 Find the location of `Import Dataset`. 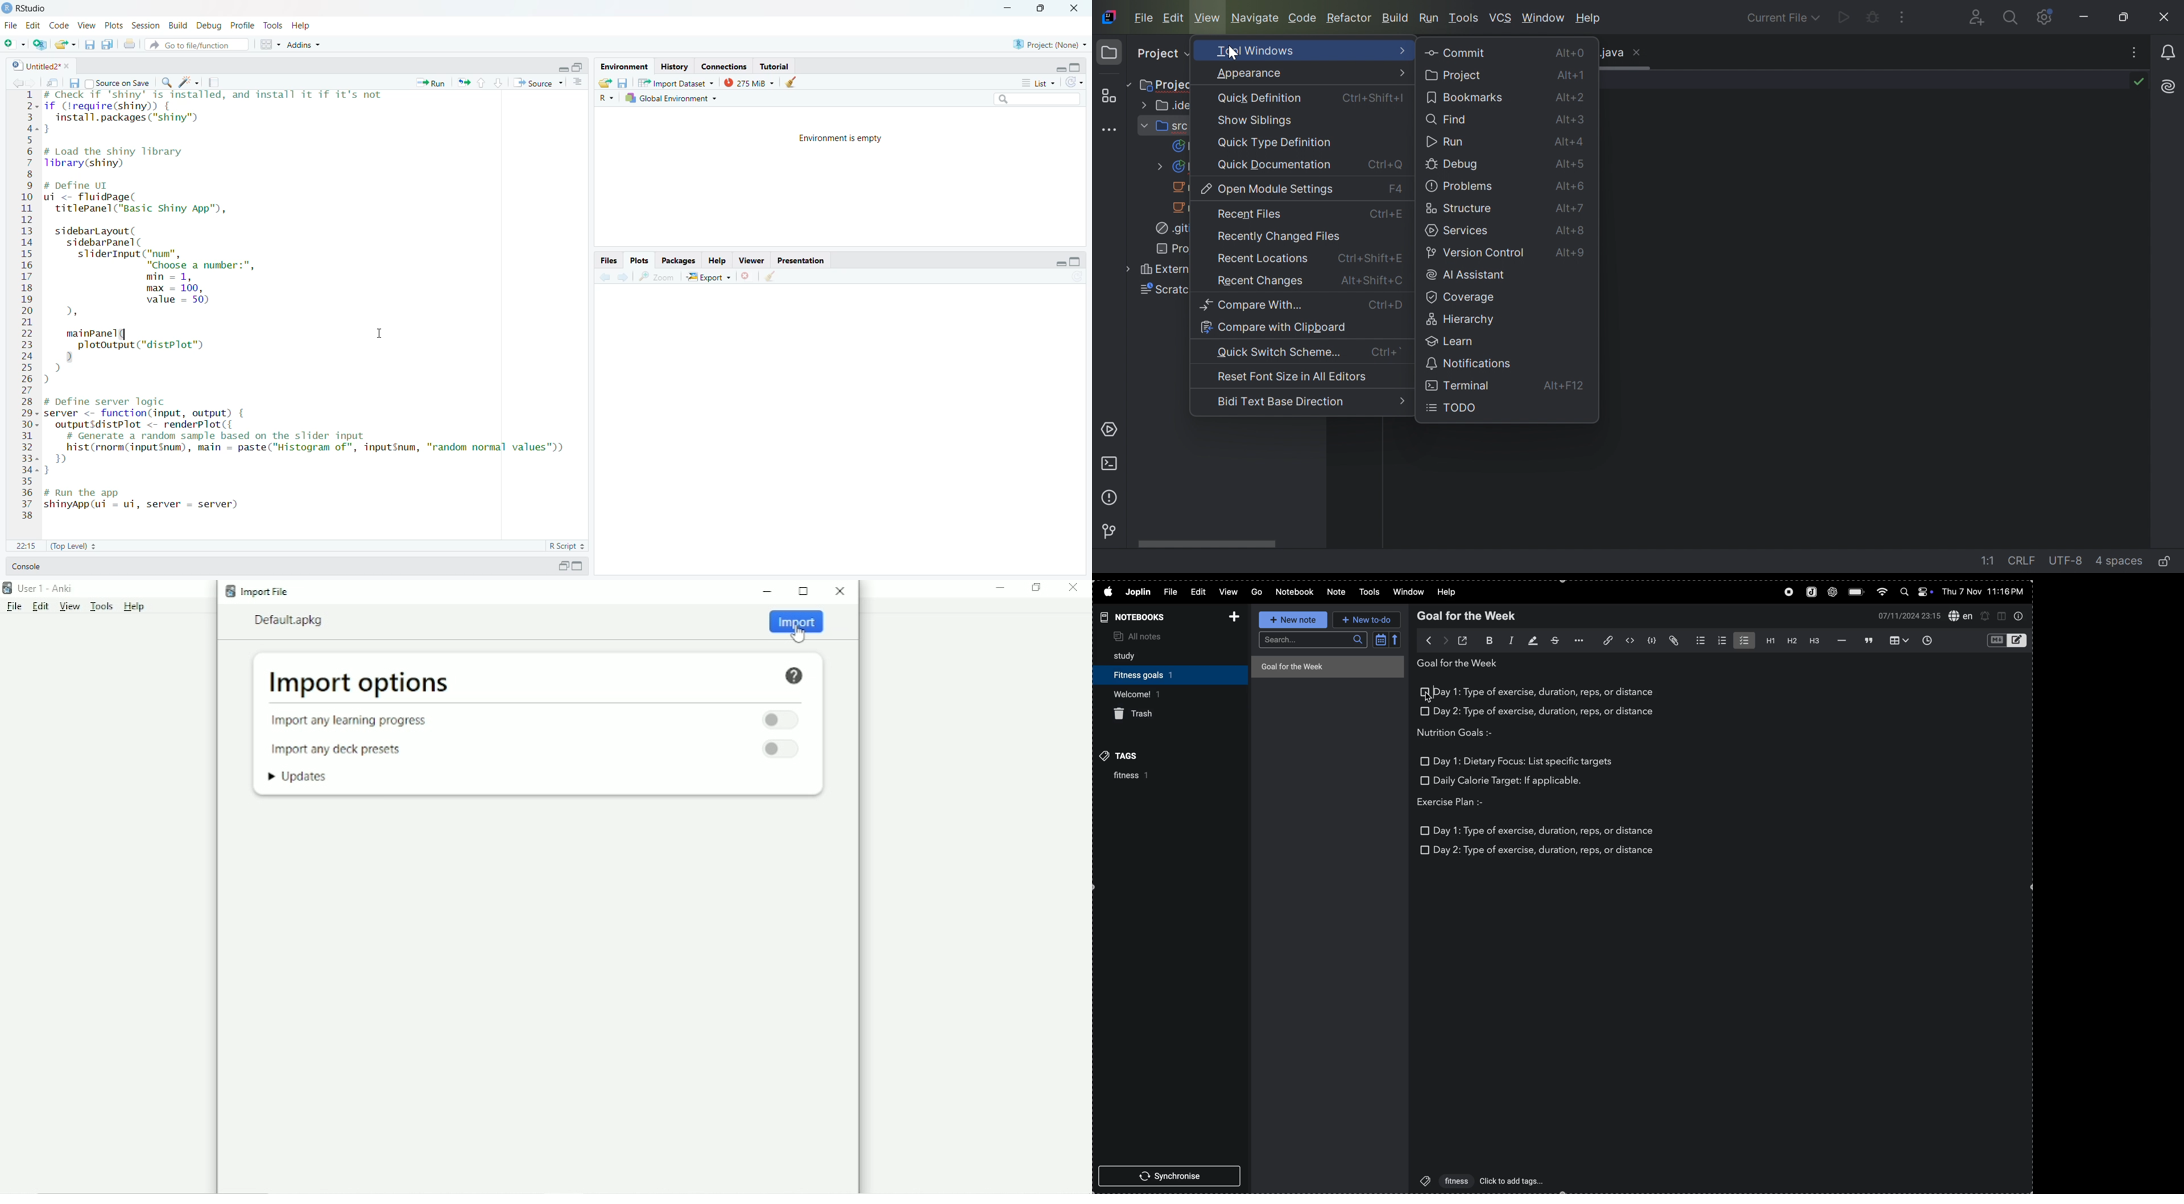

Import Dataset is located at coordinates (677, 83).